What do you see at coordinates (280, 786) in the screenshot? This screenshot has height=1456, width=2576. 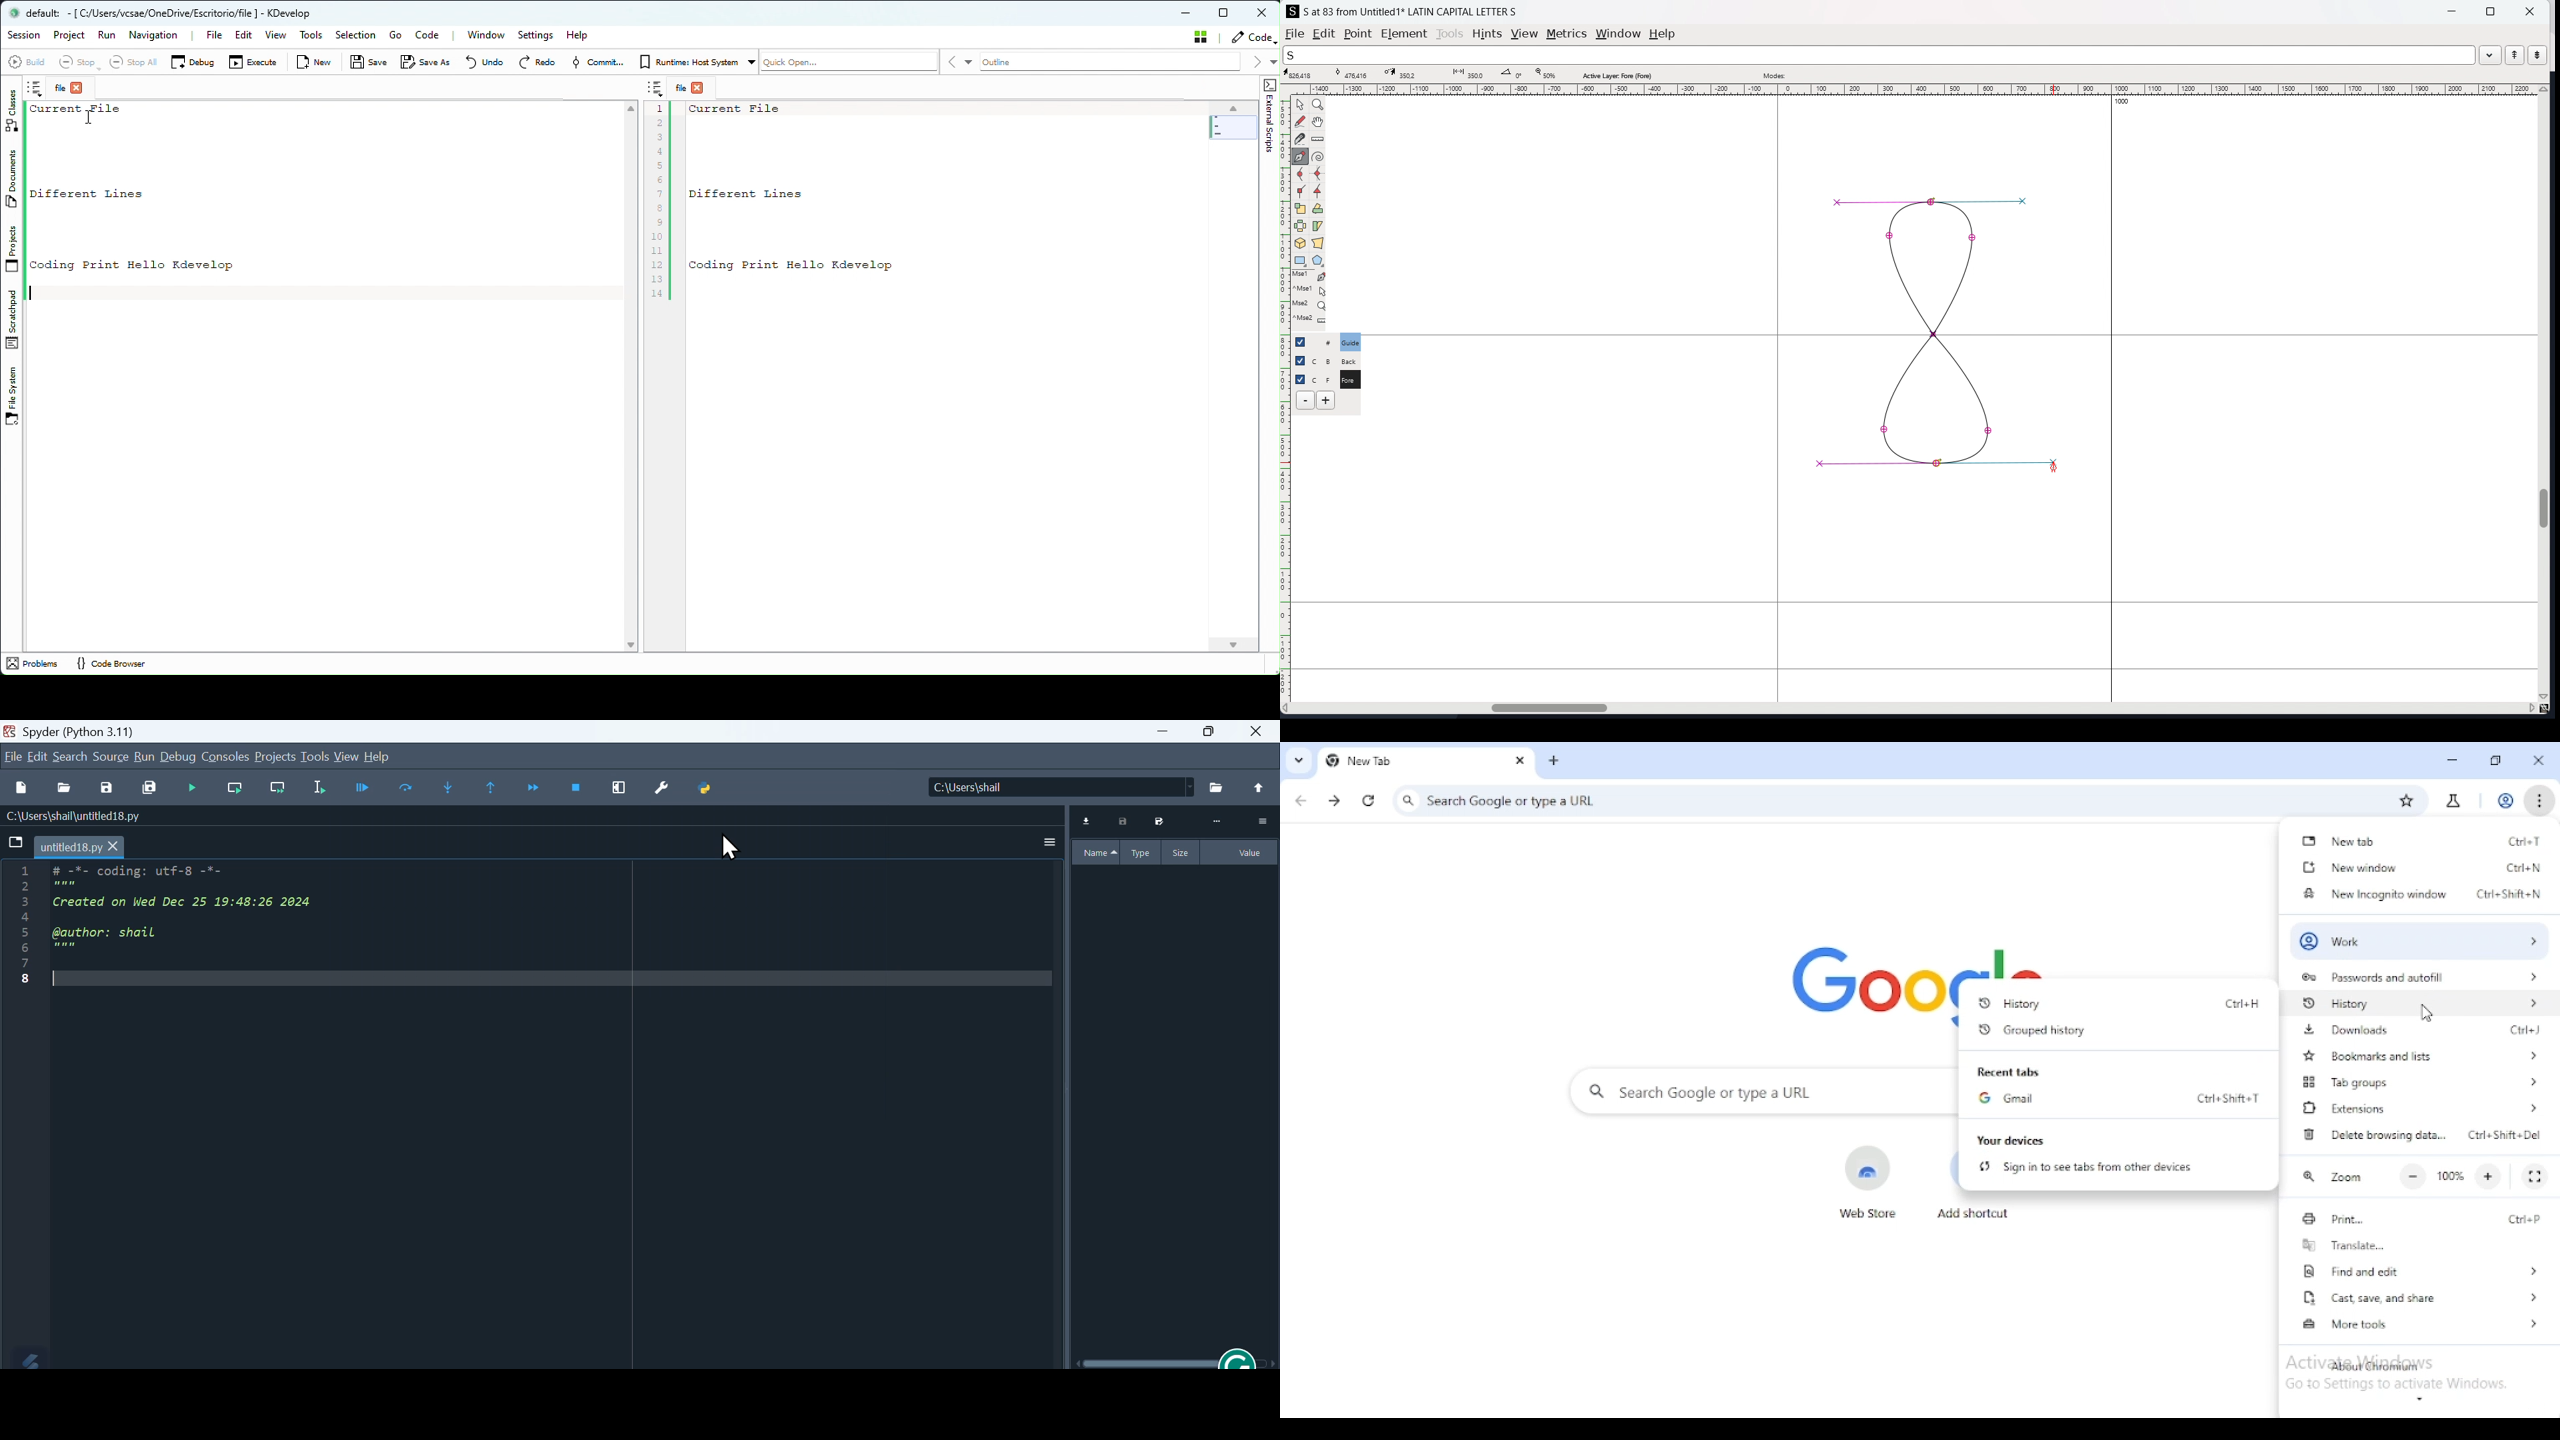 I see `run current sale and go to the next one` at bounding box center [280, 786].